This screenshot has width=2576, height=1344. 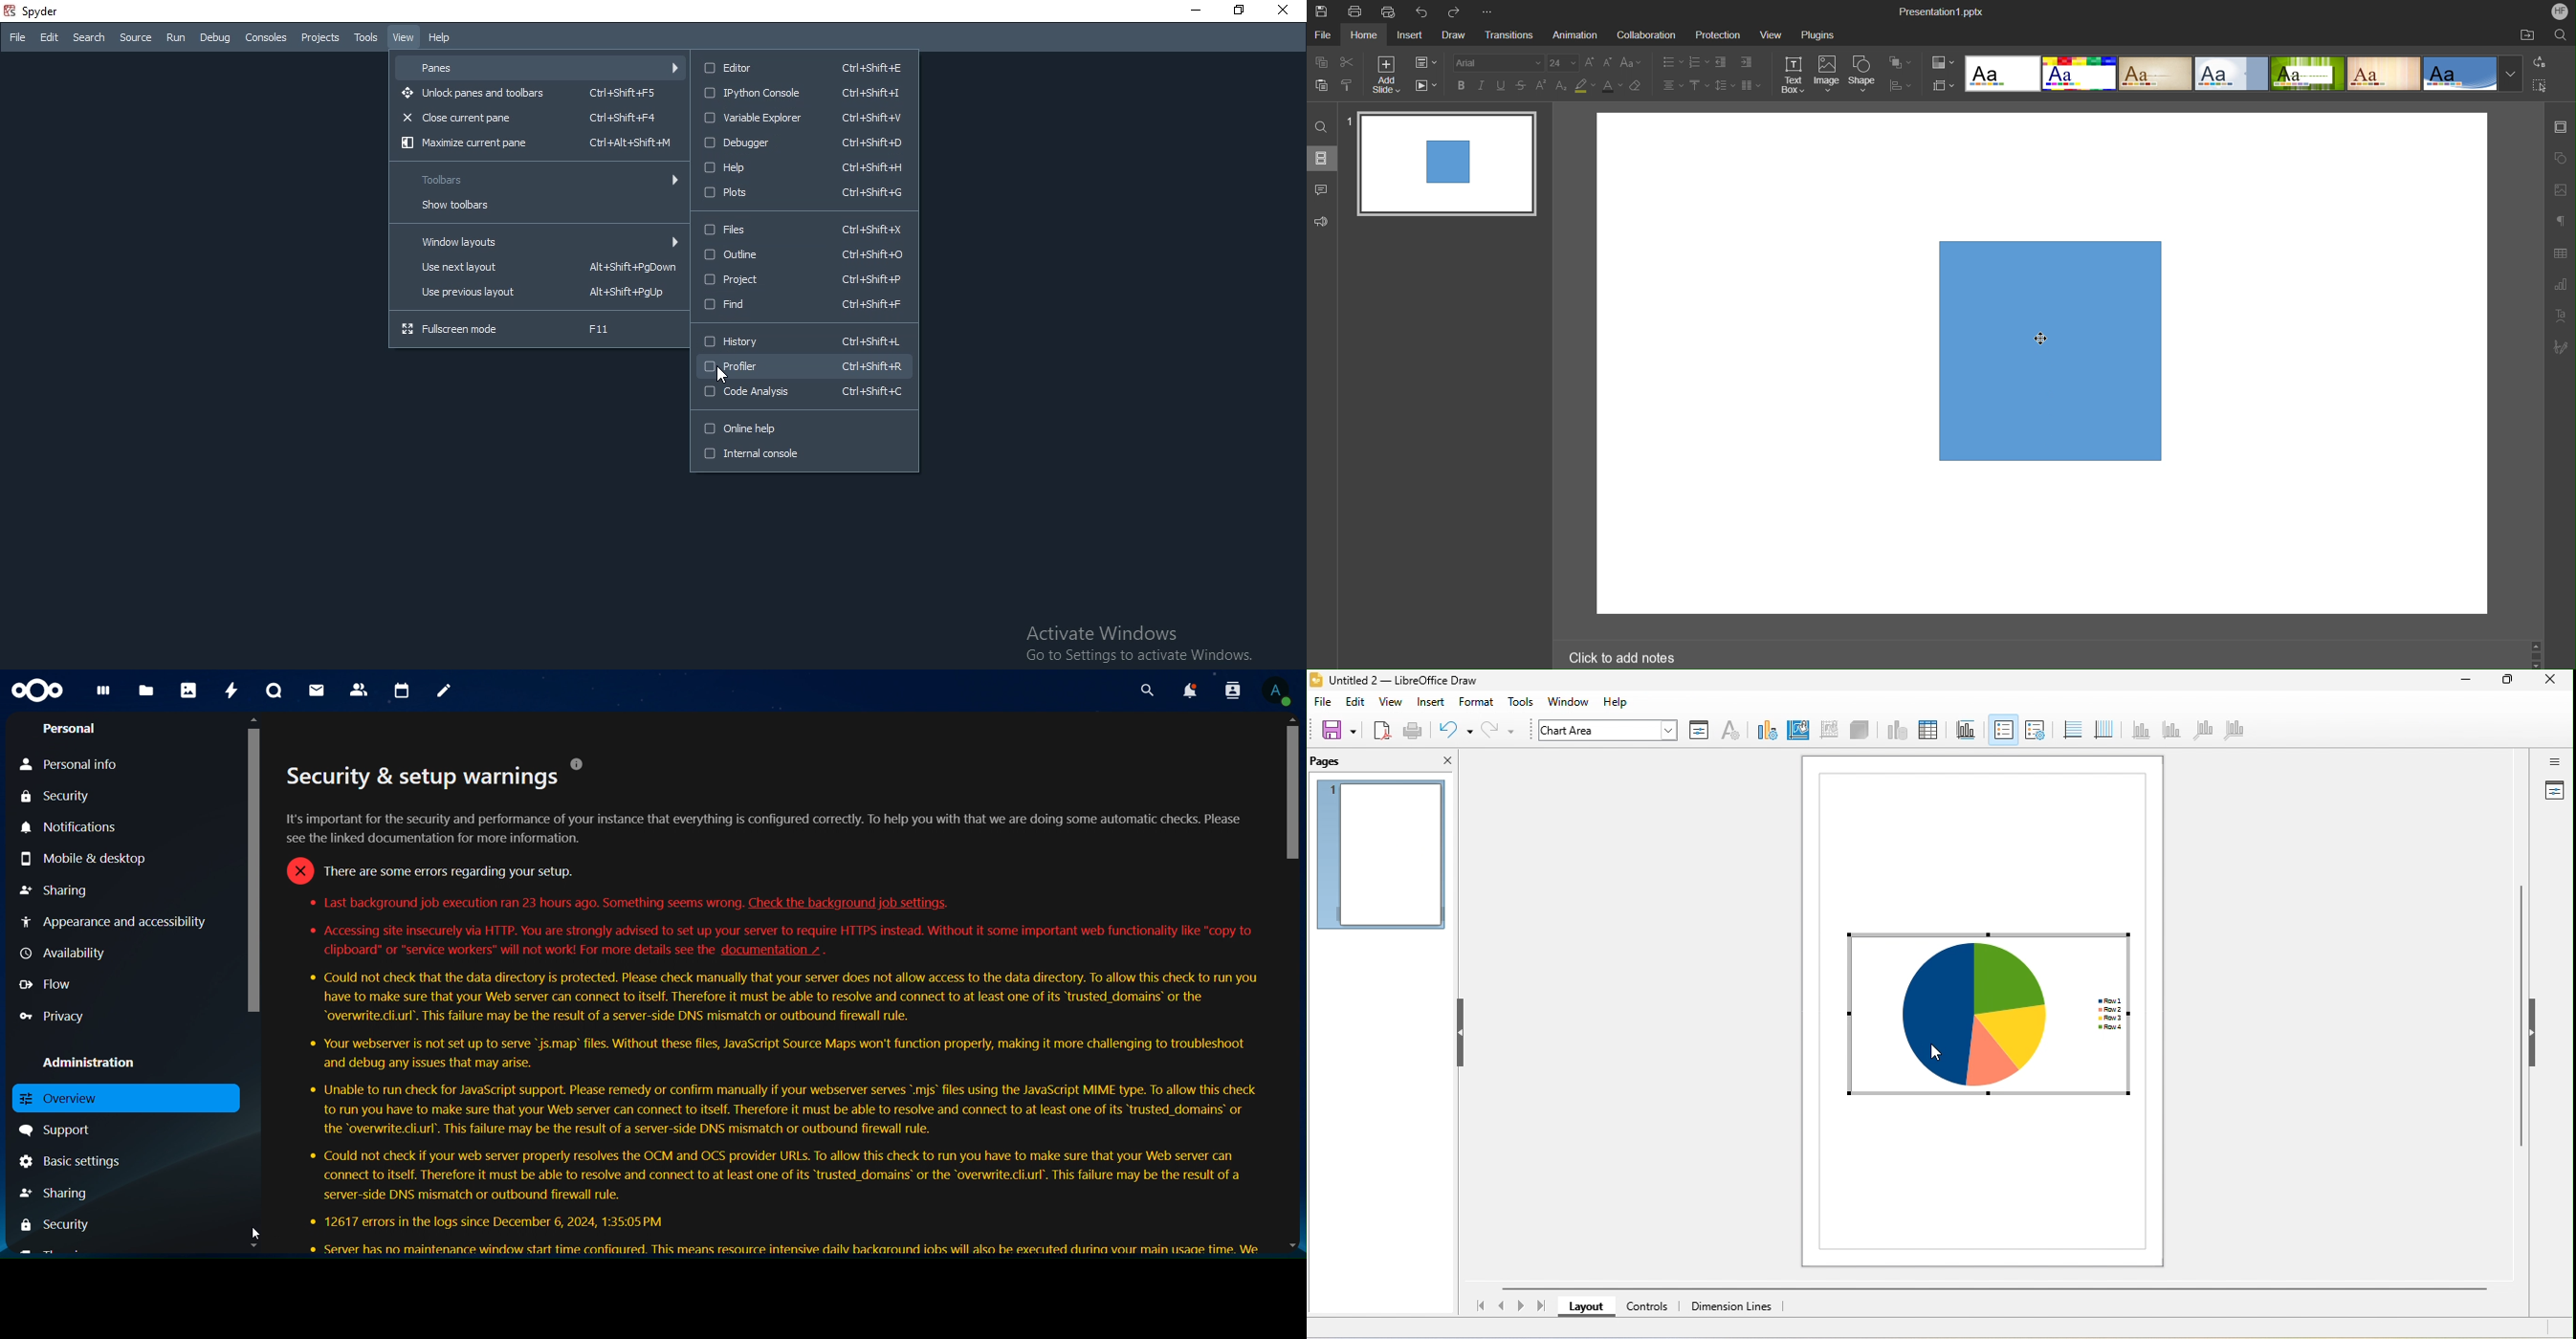 What do you see at coordinates (1563, 64) in the screenshot?
I see `Font Size` at bounding box center [1563, 64].